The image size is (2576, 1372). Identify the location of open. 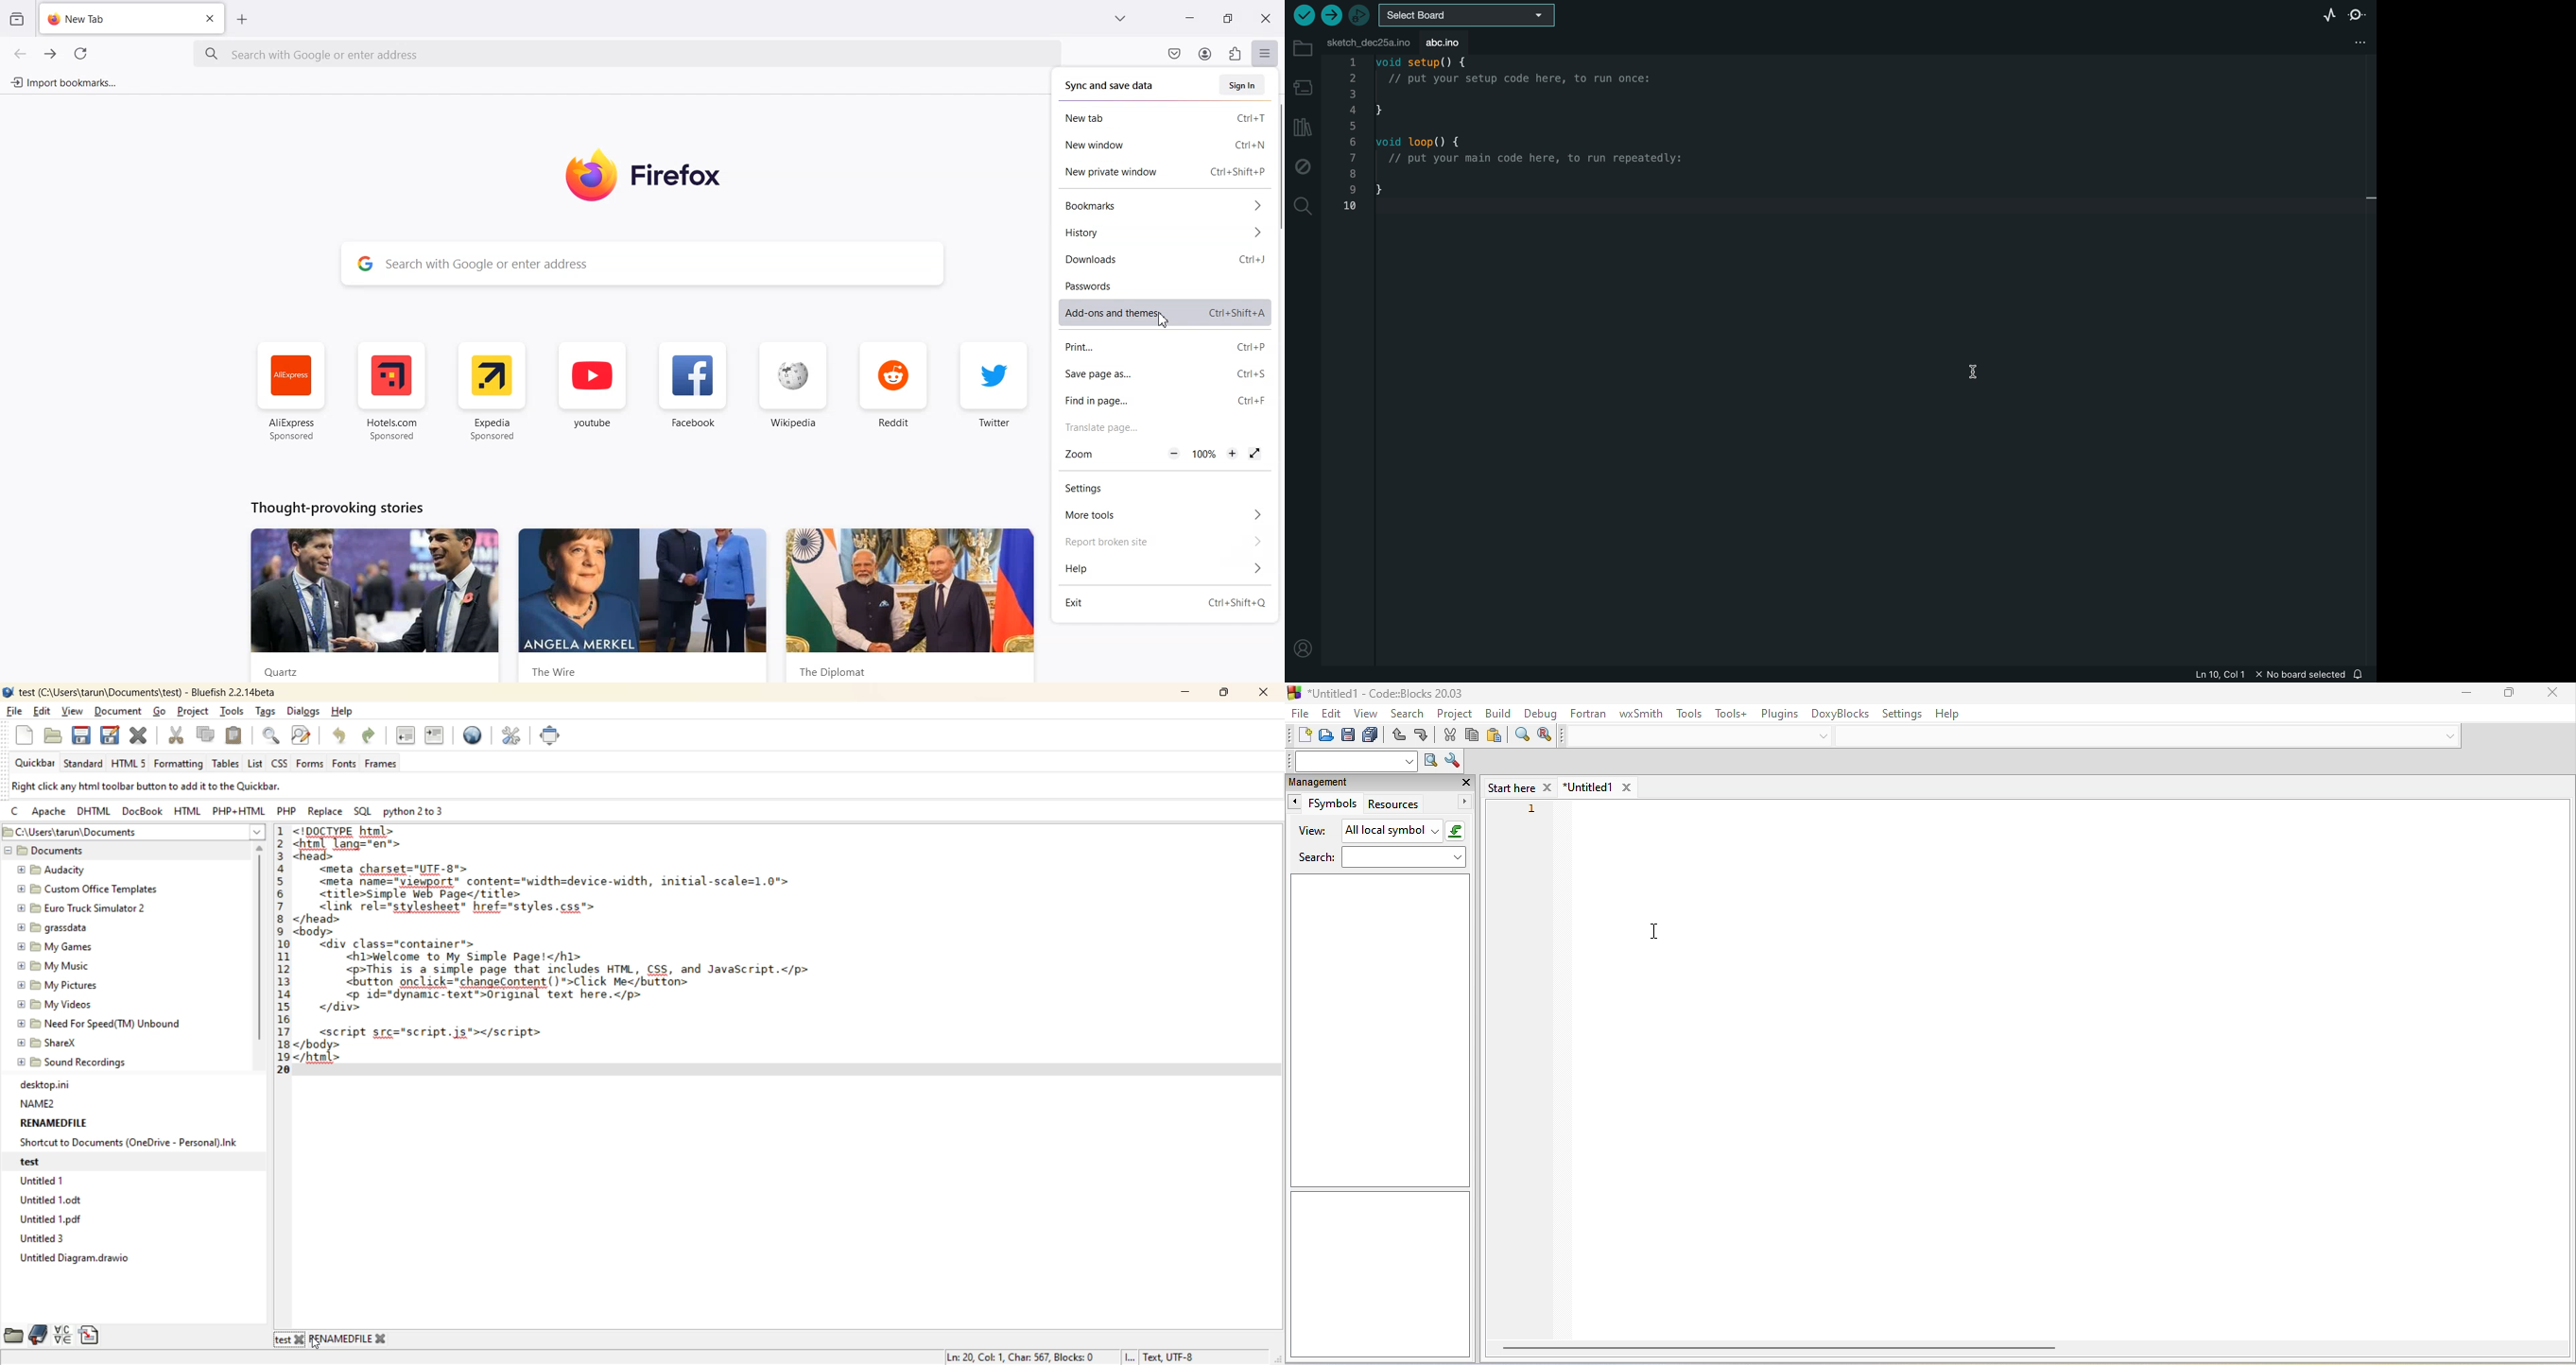
(1329, 735).